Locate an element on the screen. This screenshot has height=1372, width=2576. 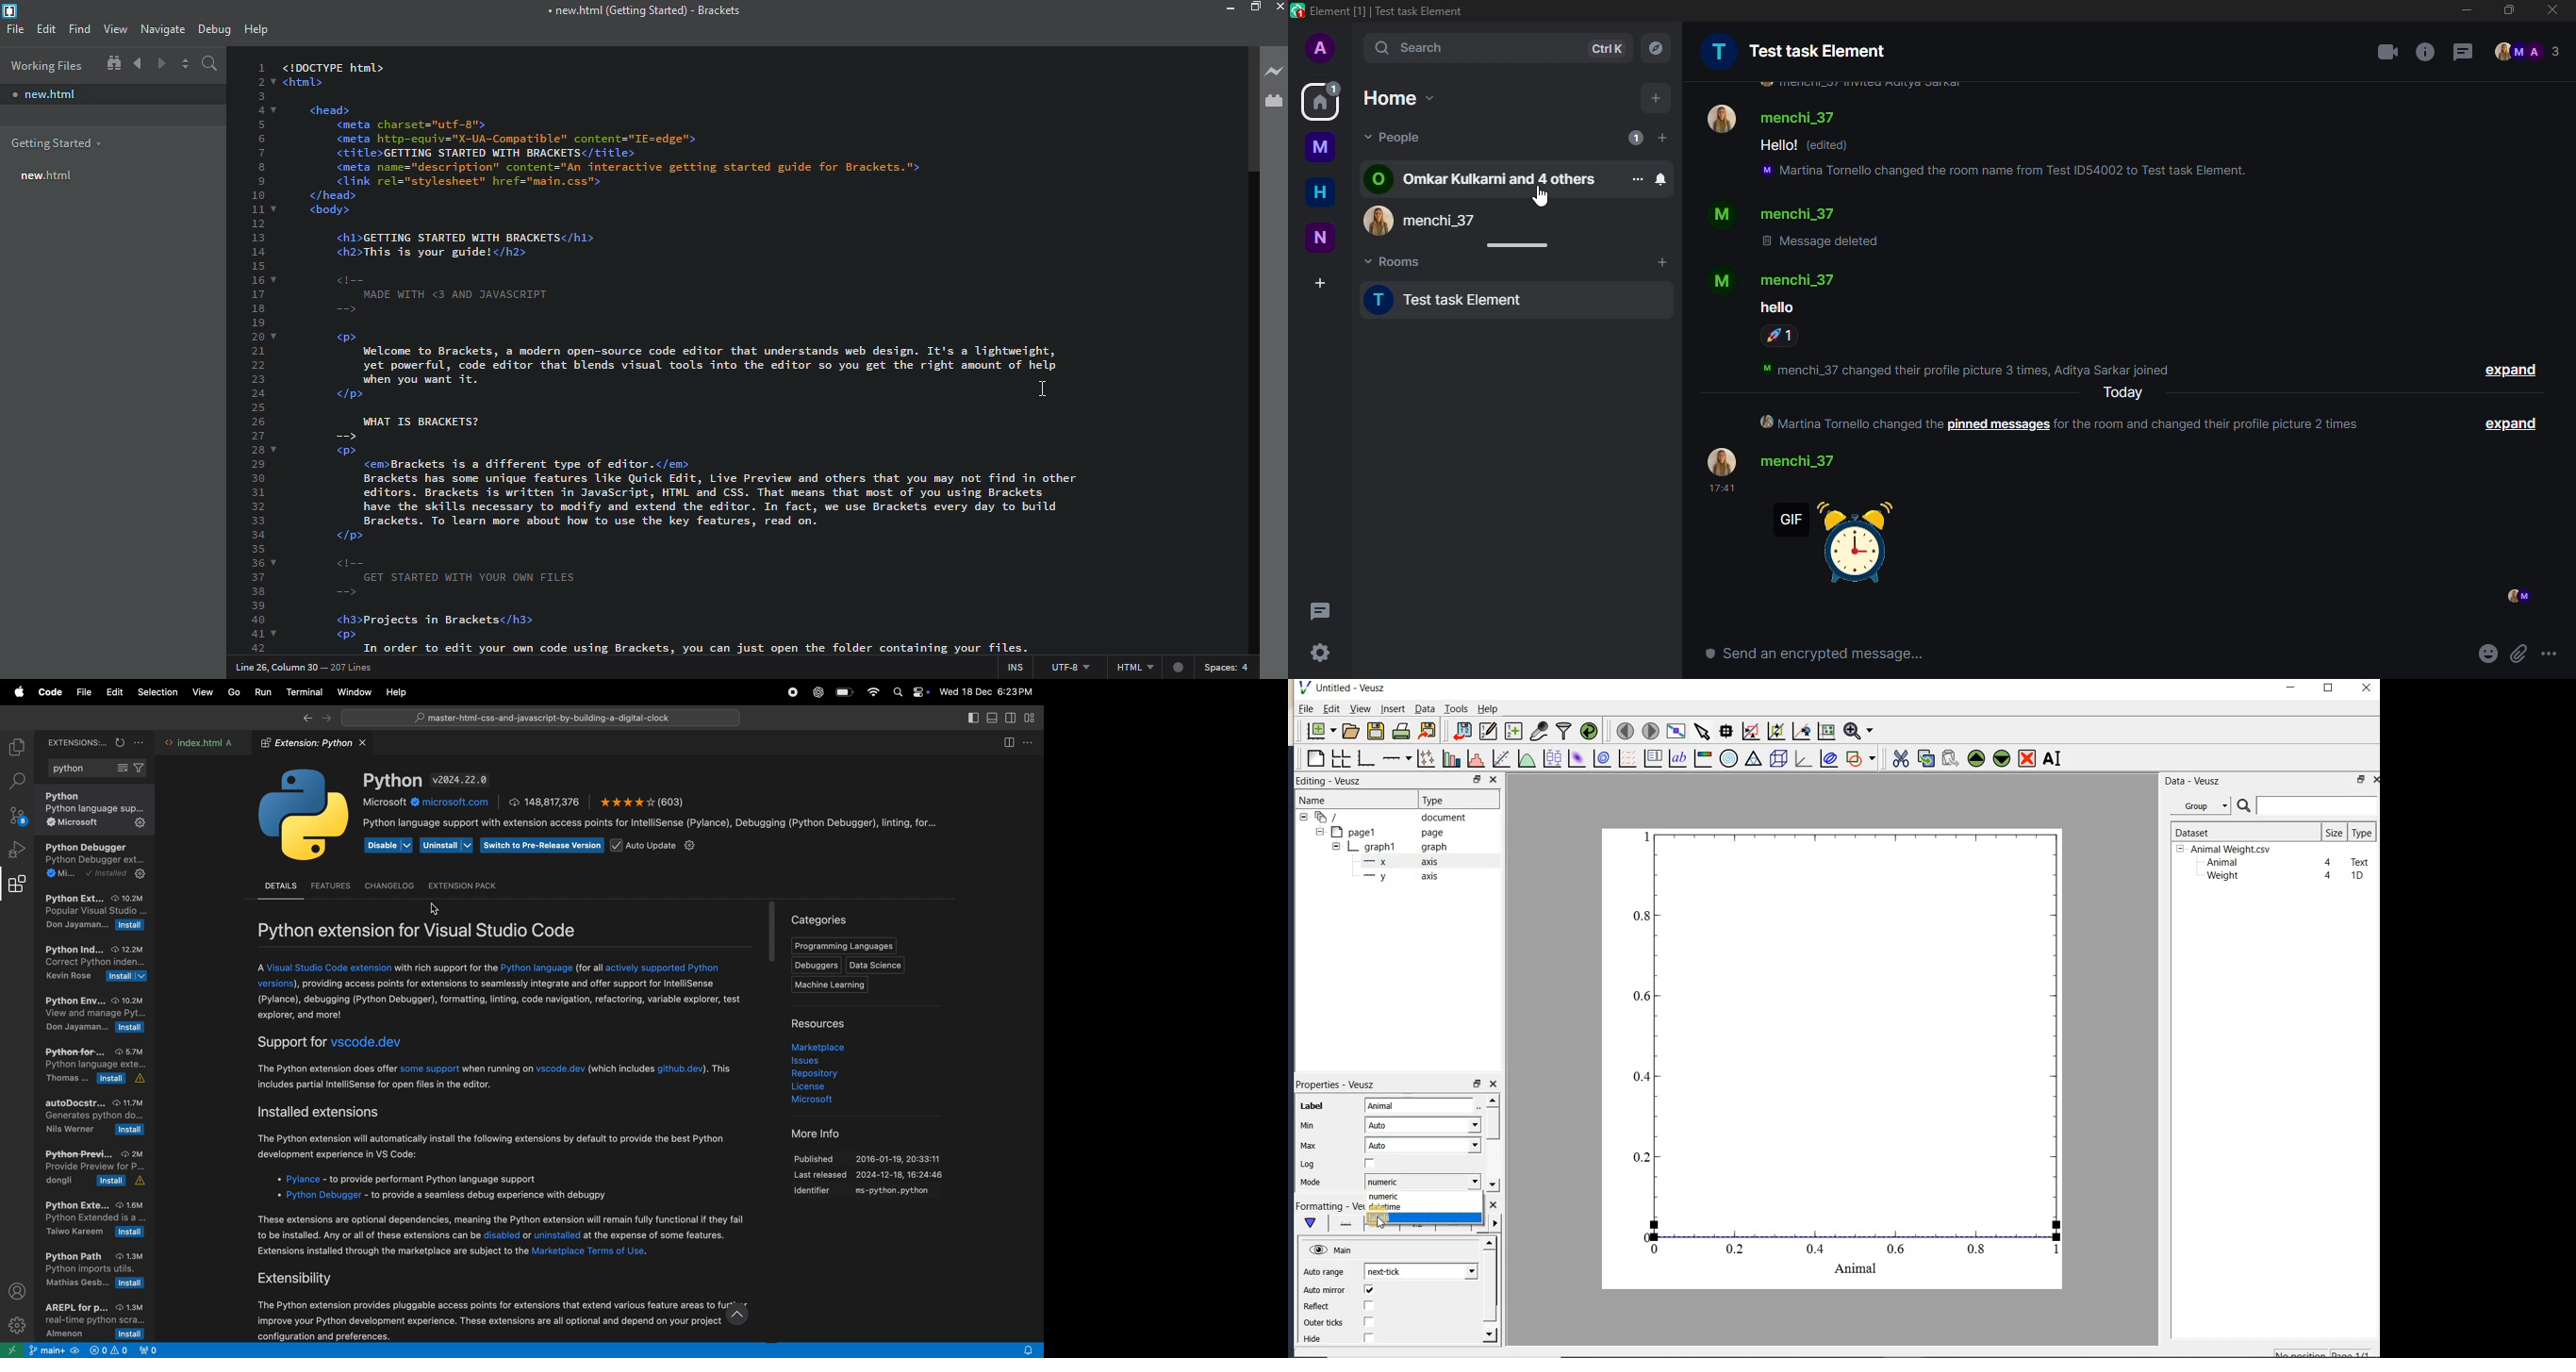
cursor is located at coordinates (1542, 202).